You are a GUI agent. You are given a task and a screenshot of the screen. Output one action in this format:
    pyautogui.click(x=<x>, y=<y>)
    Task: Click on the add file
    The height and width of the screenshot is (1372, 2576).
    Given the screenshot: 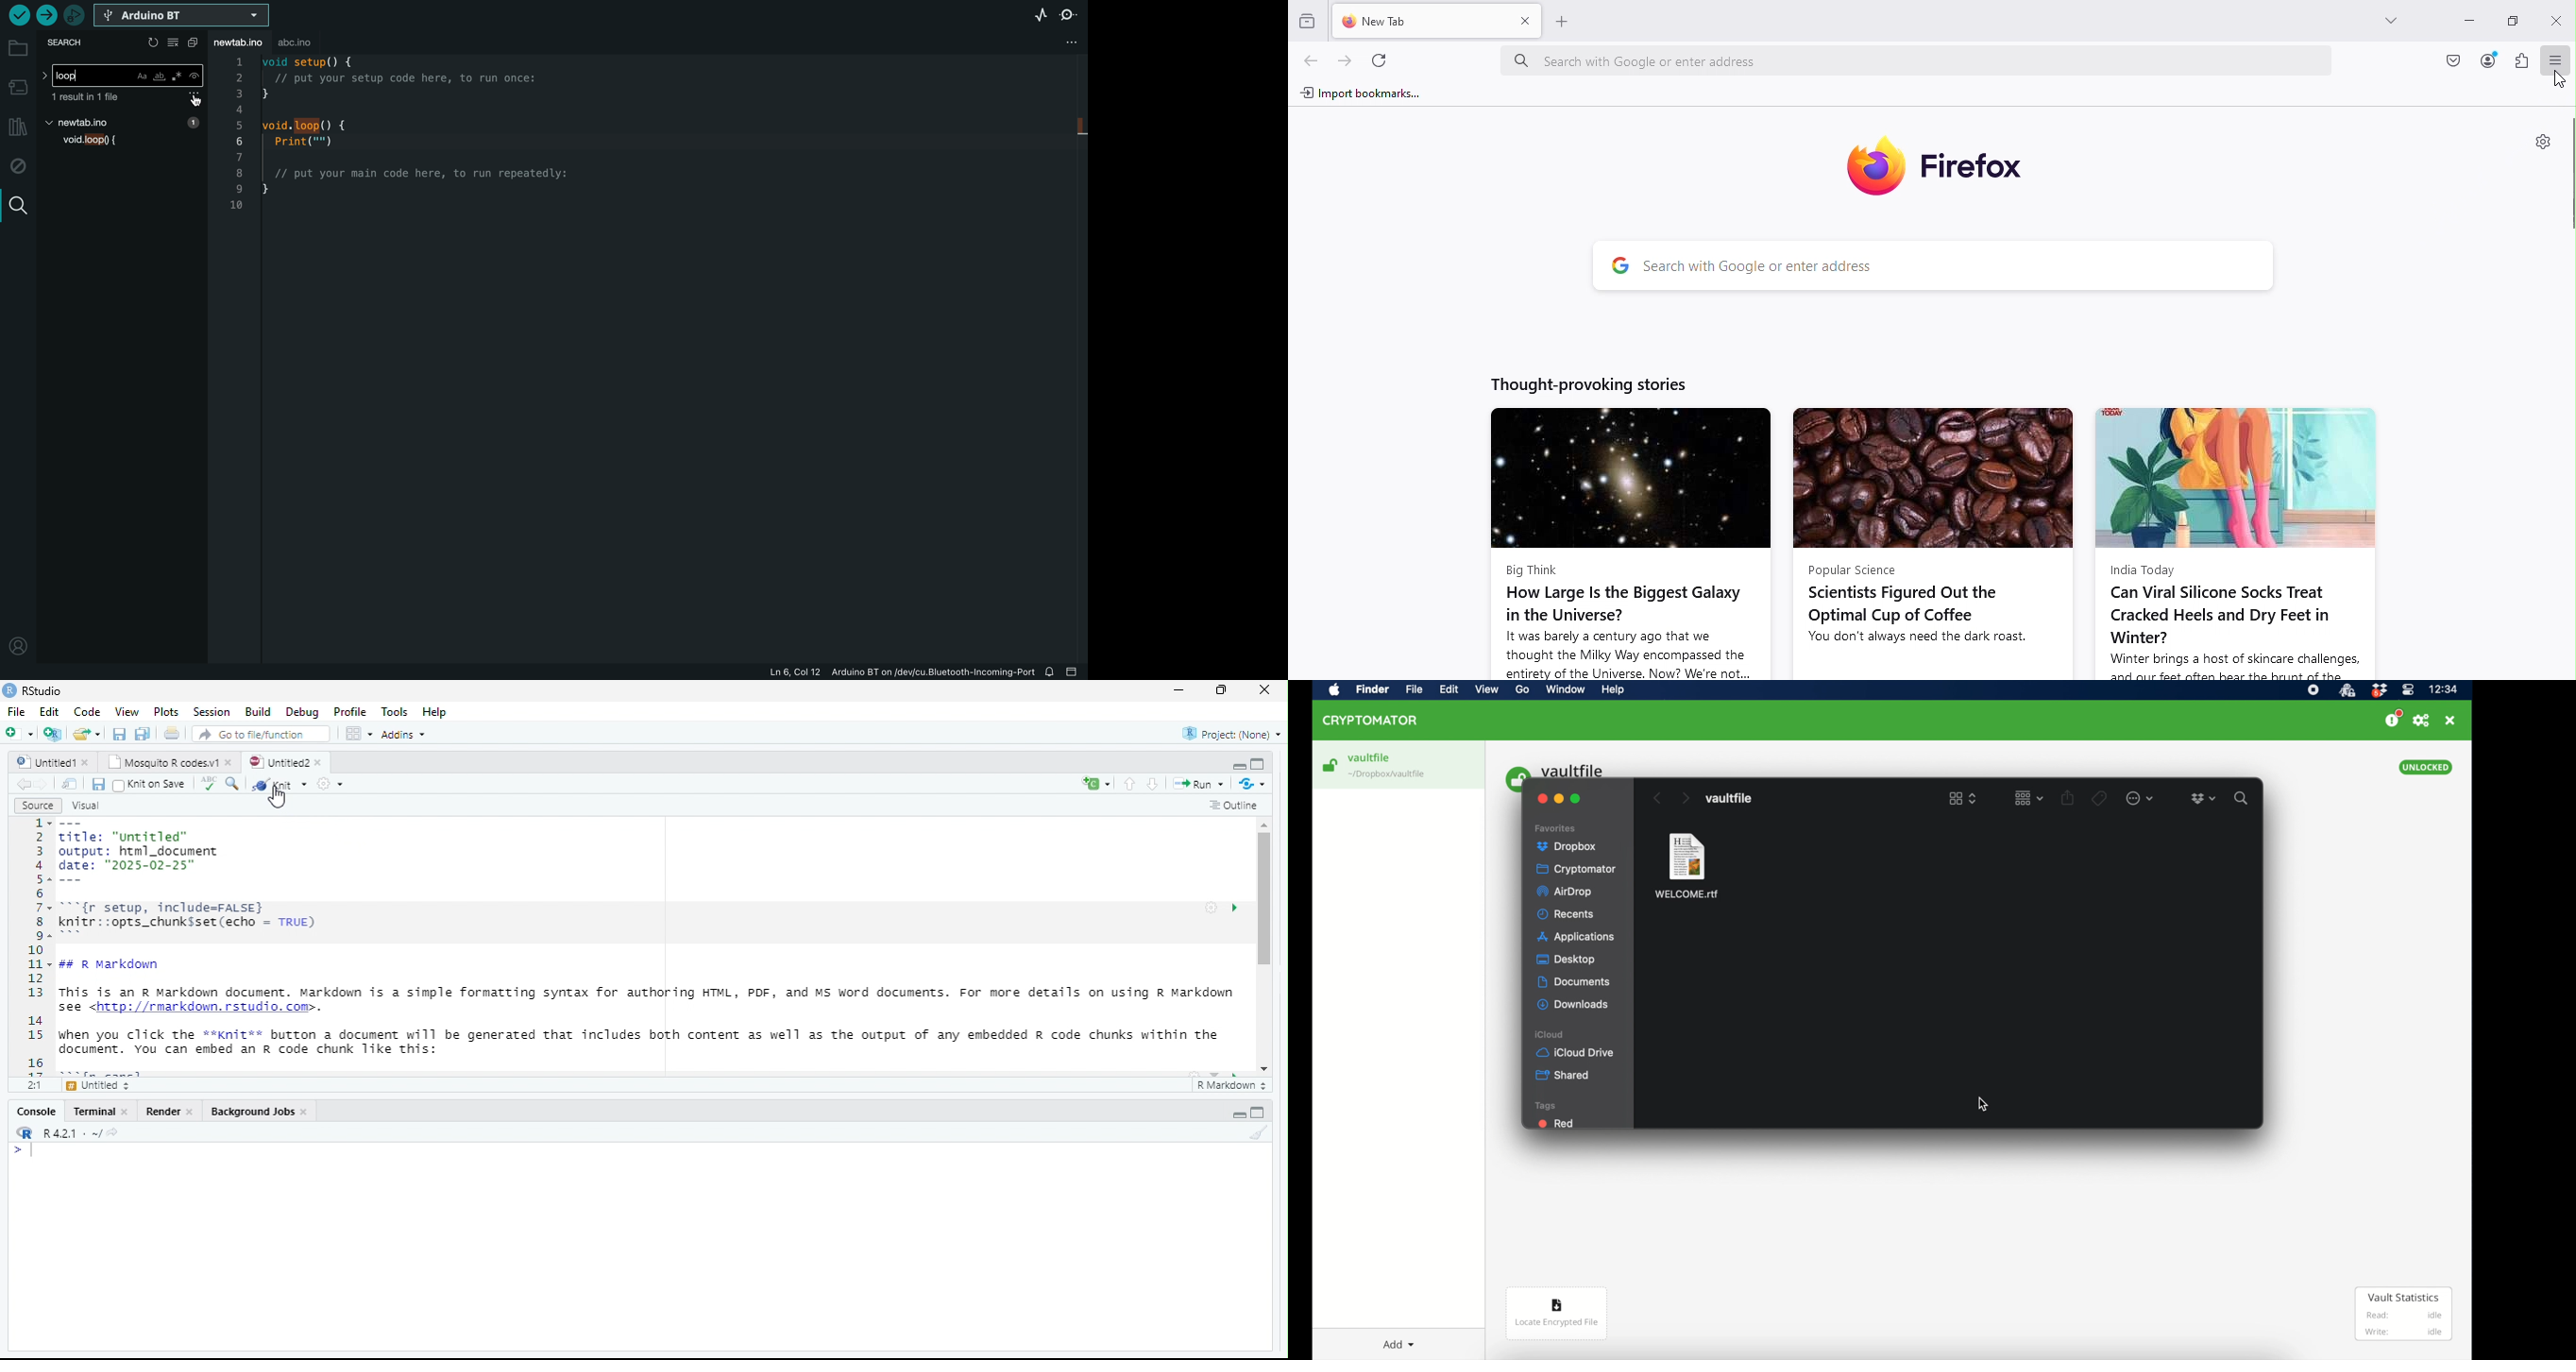 What is the action you would take?
    pyautogui.click(x=54, y=734)
    